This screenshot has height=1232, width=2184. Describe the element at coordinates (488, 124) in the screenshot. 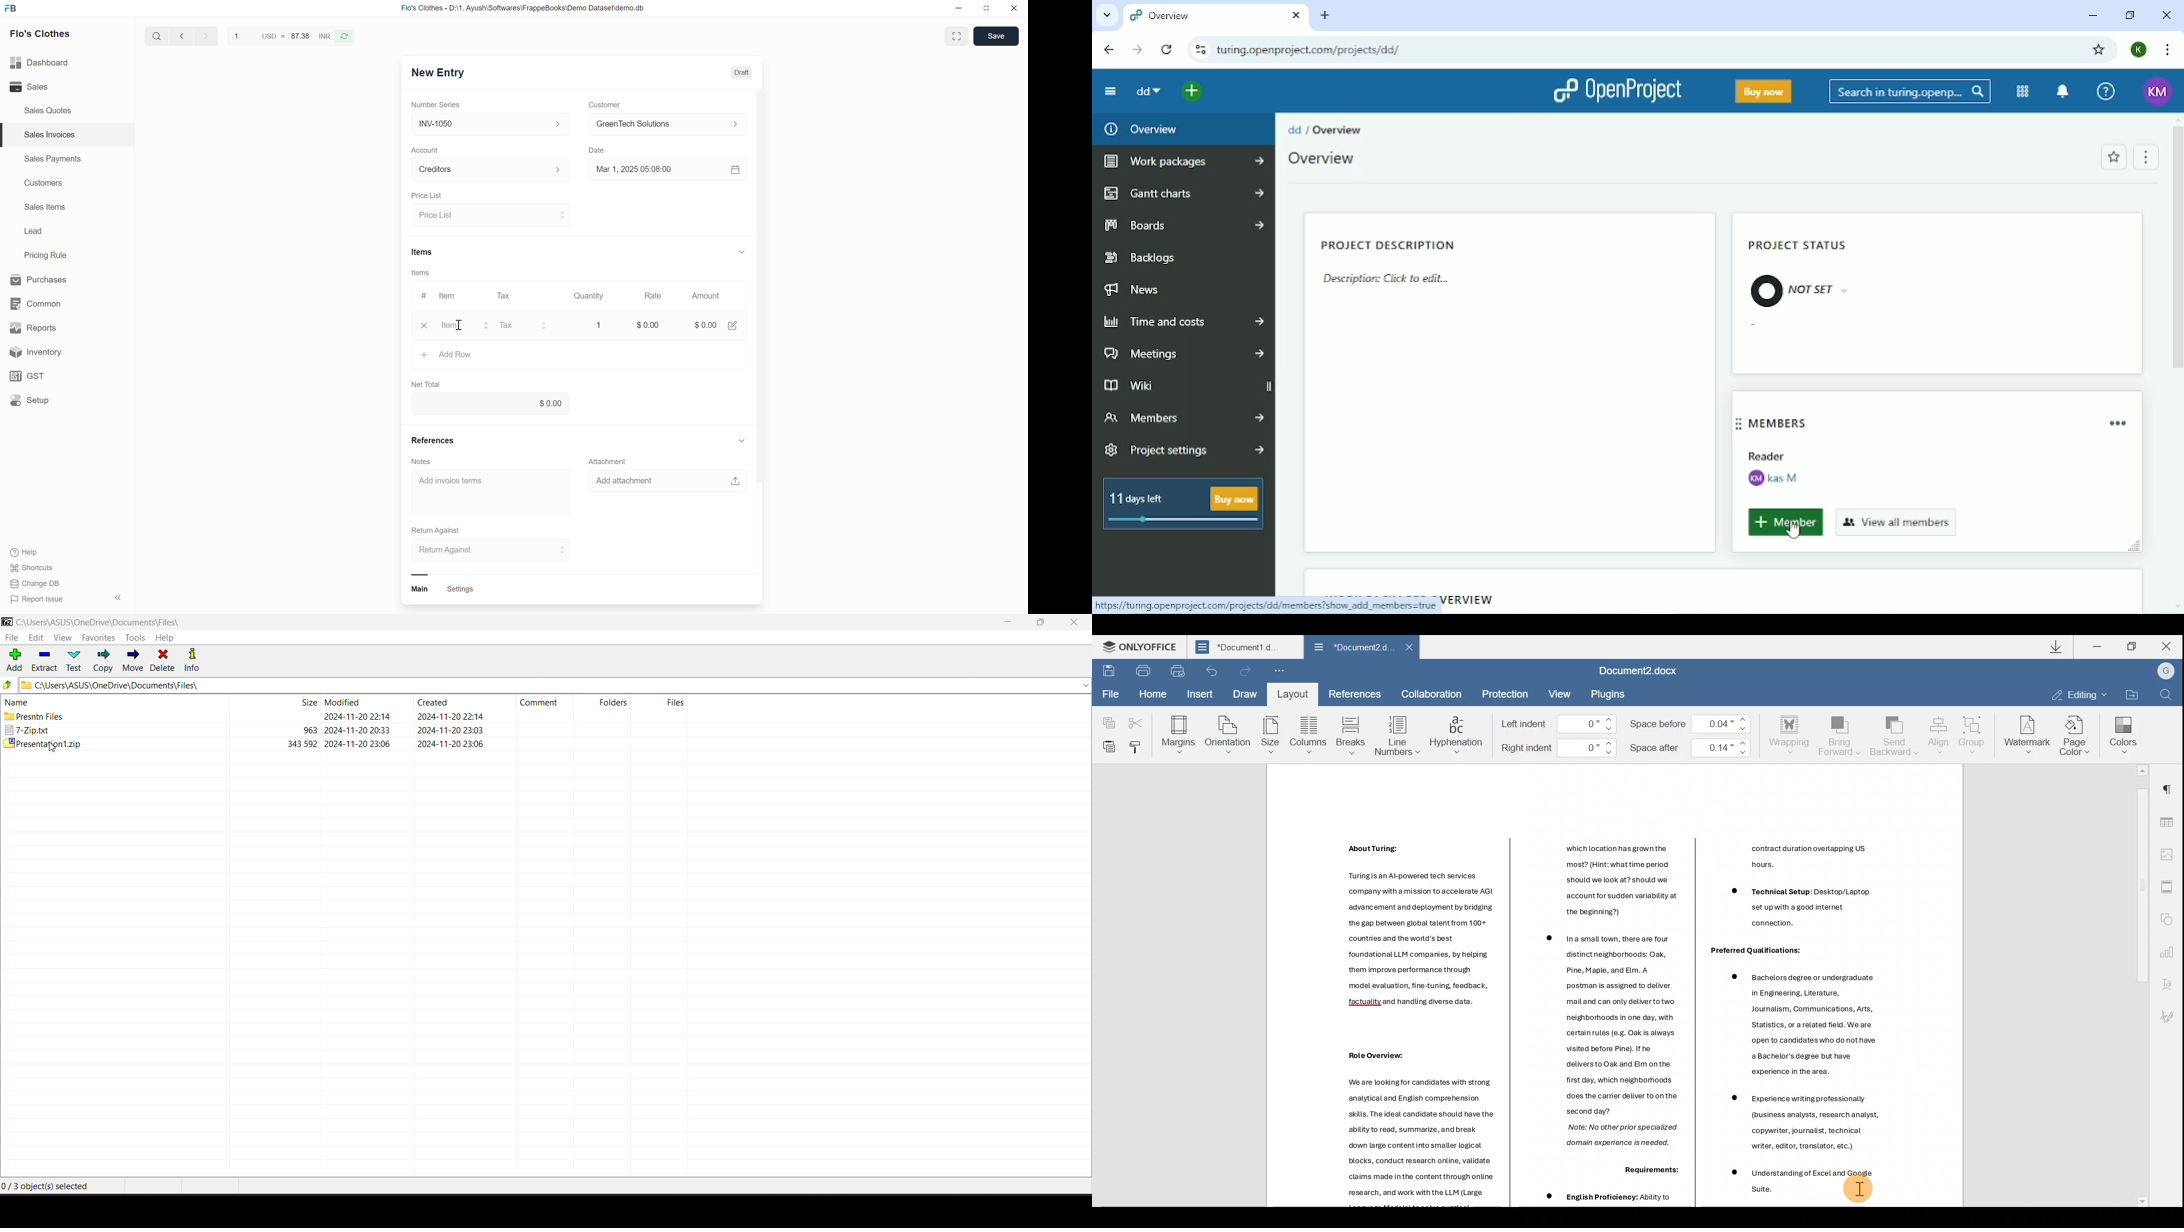

I see `Select Number series` at that location.